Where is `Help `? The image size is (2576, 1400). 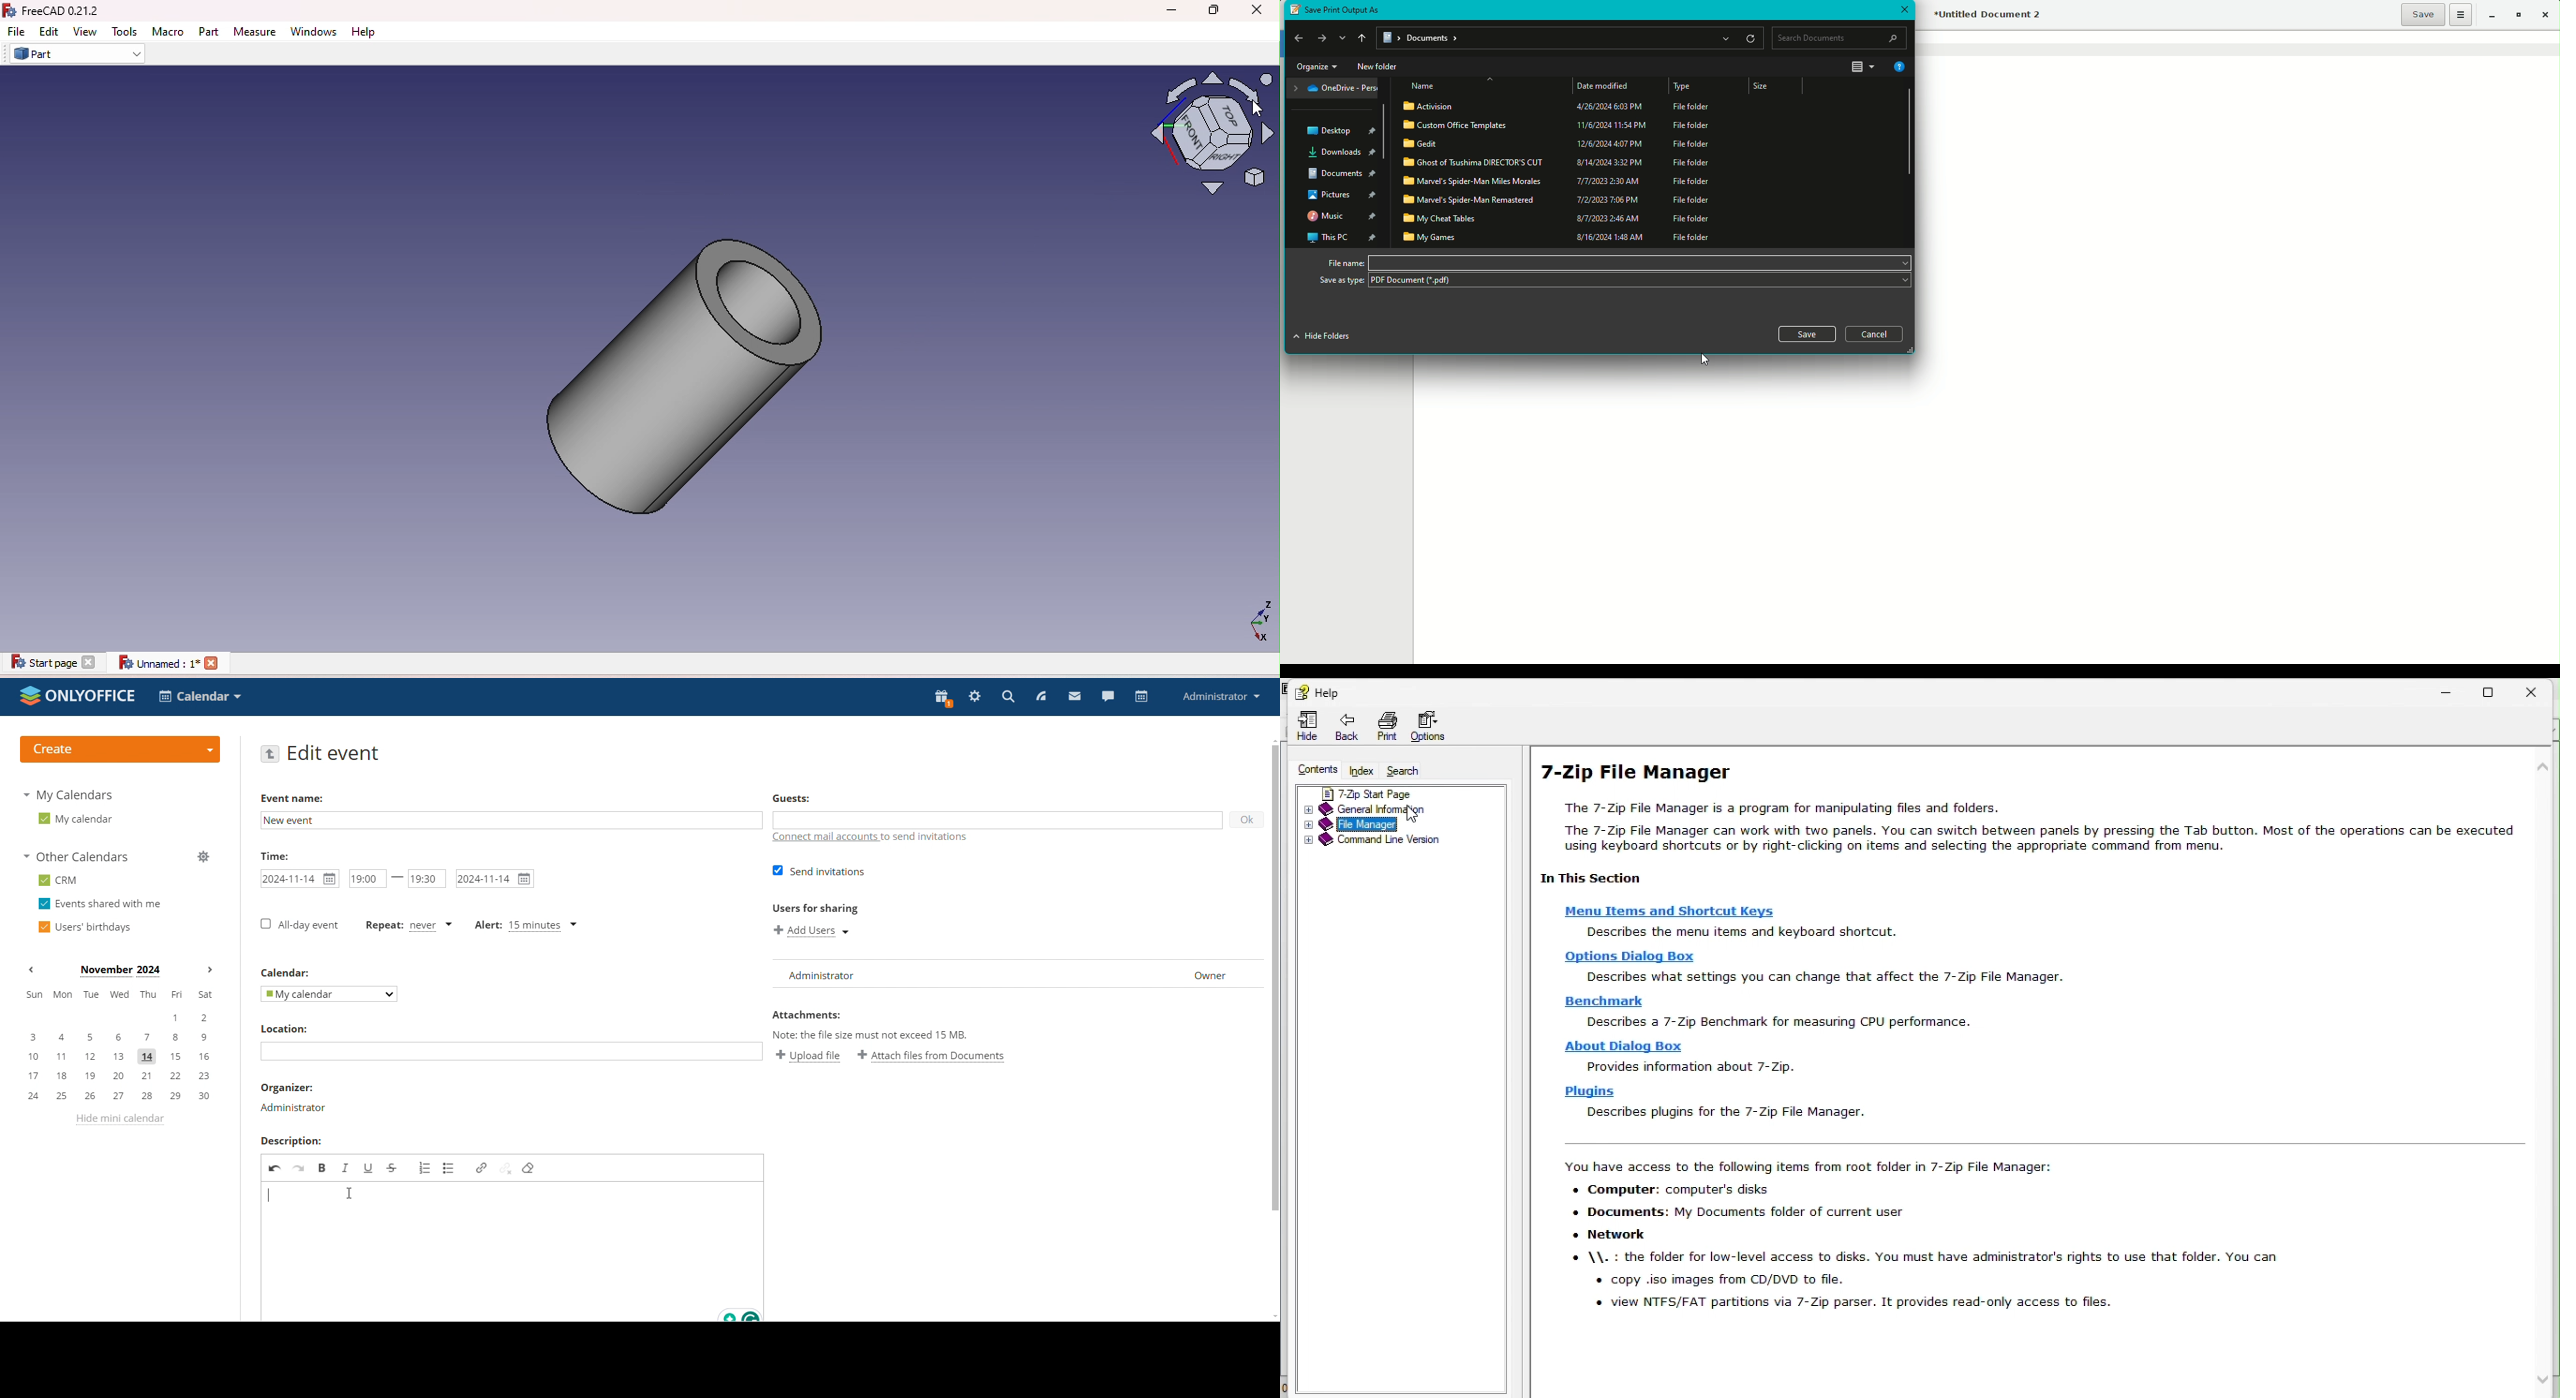 Help  is located at coordinates (1323, 690).